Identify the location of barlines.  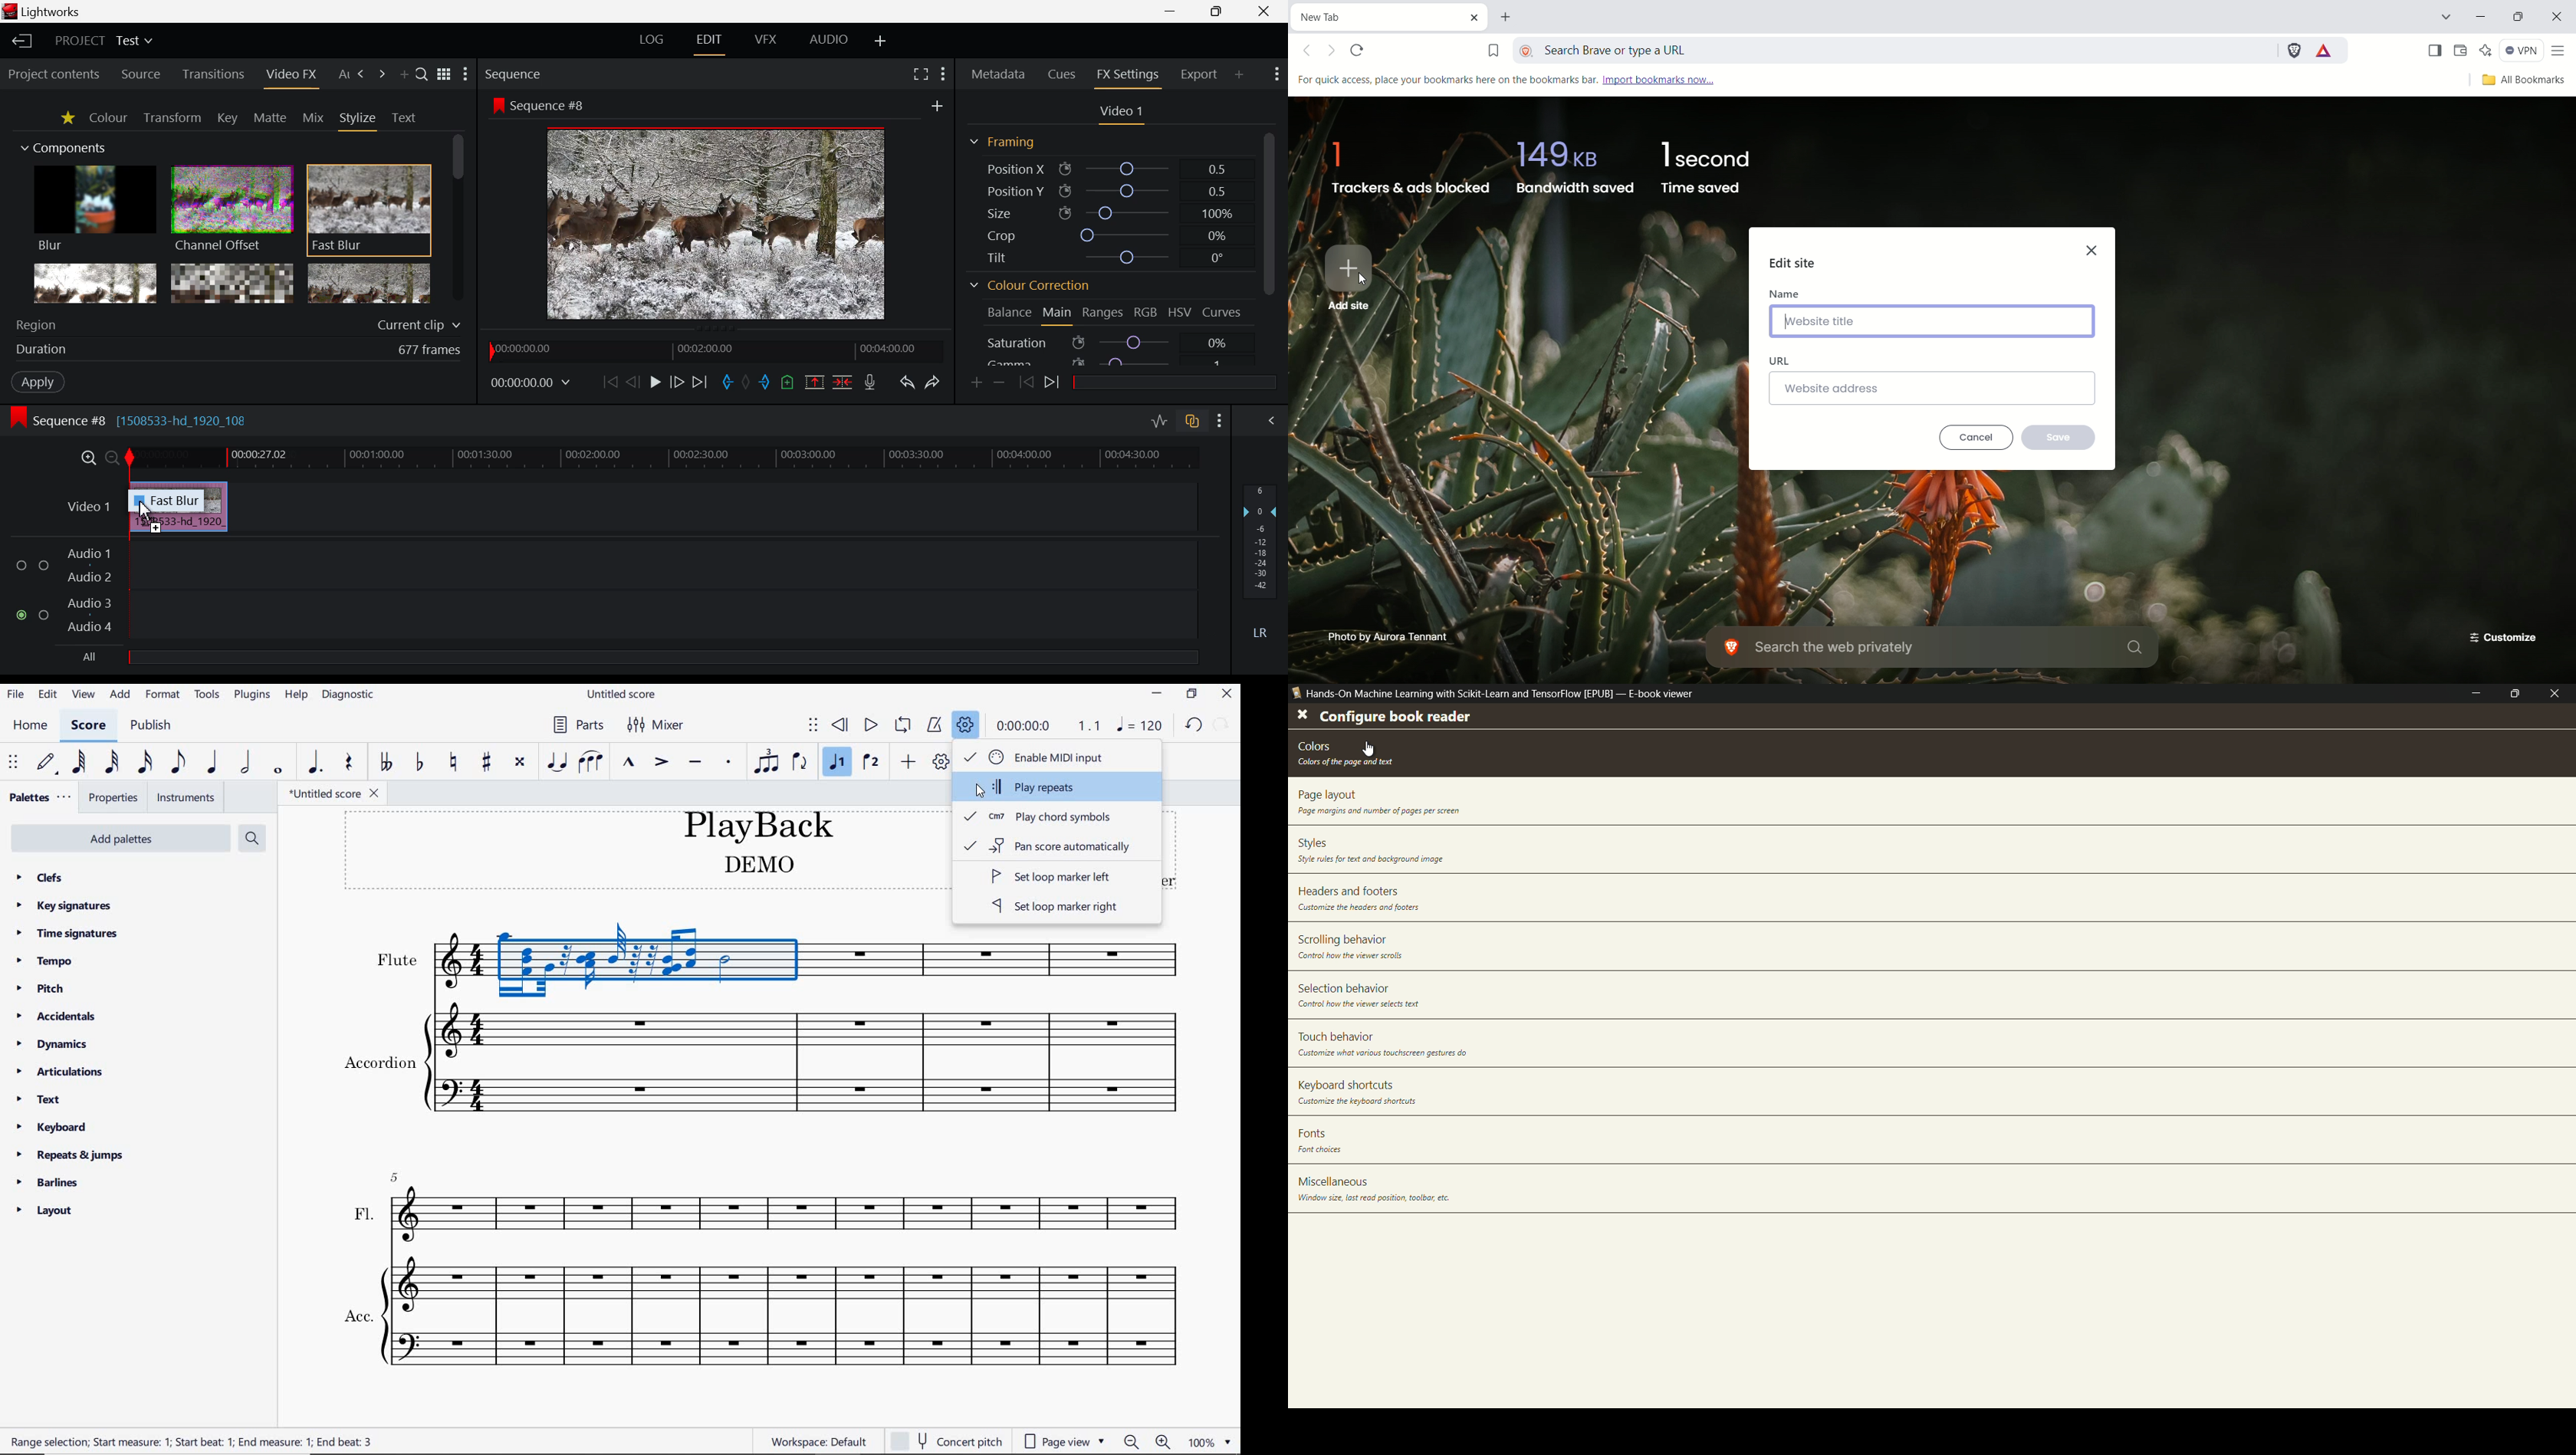
(52, 1183).